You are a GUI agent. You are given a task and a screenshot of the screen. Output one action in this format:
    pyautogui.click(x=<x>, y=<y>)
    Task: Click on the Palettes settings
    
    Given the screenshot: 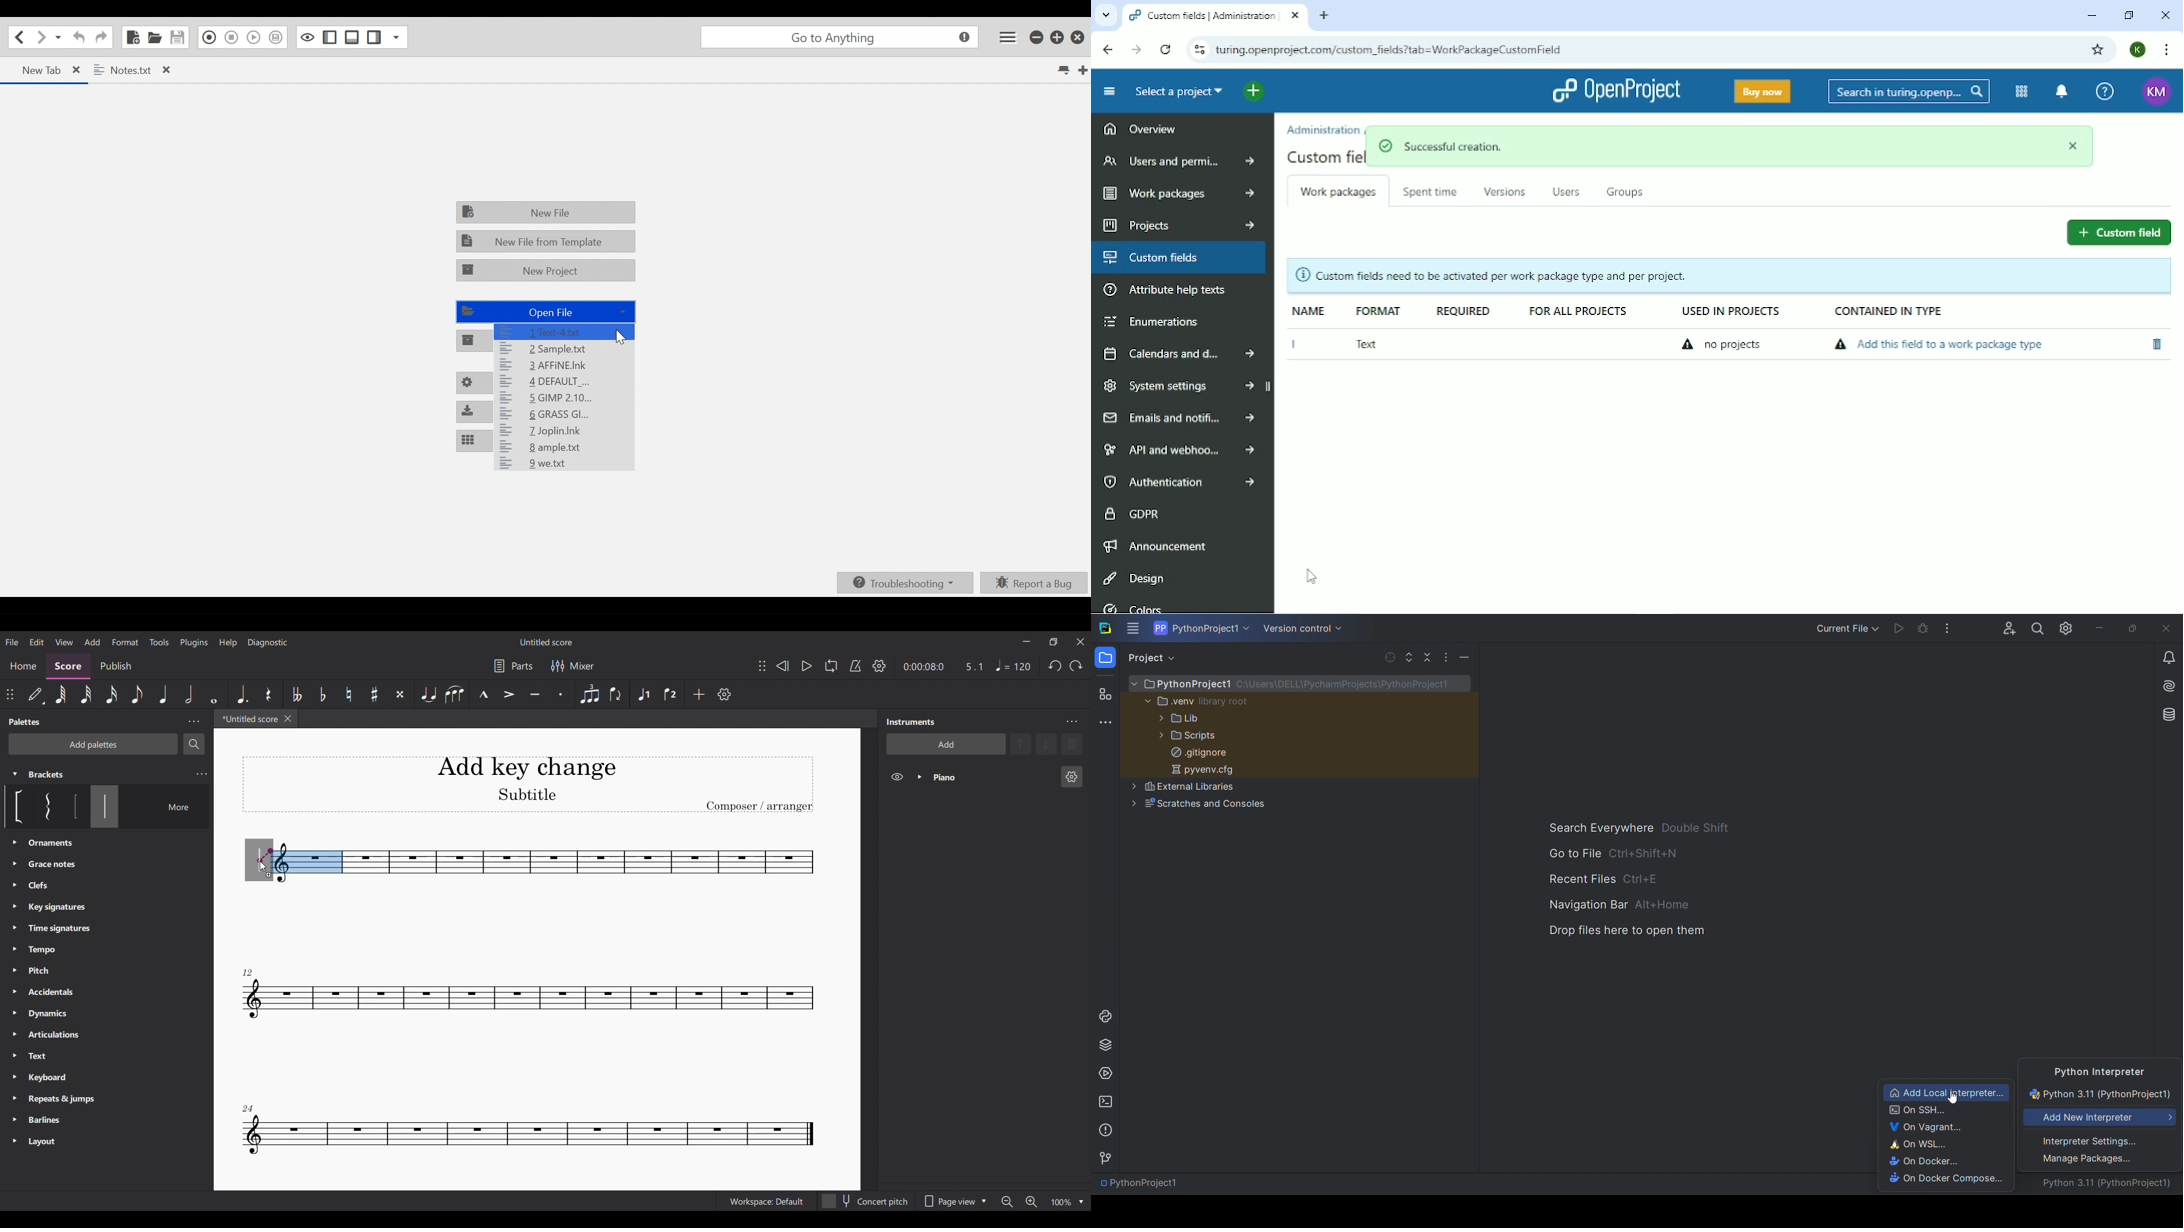 What is the action you would take?
    pyautogui.click(x=194, y=721)
    